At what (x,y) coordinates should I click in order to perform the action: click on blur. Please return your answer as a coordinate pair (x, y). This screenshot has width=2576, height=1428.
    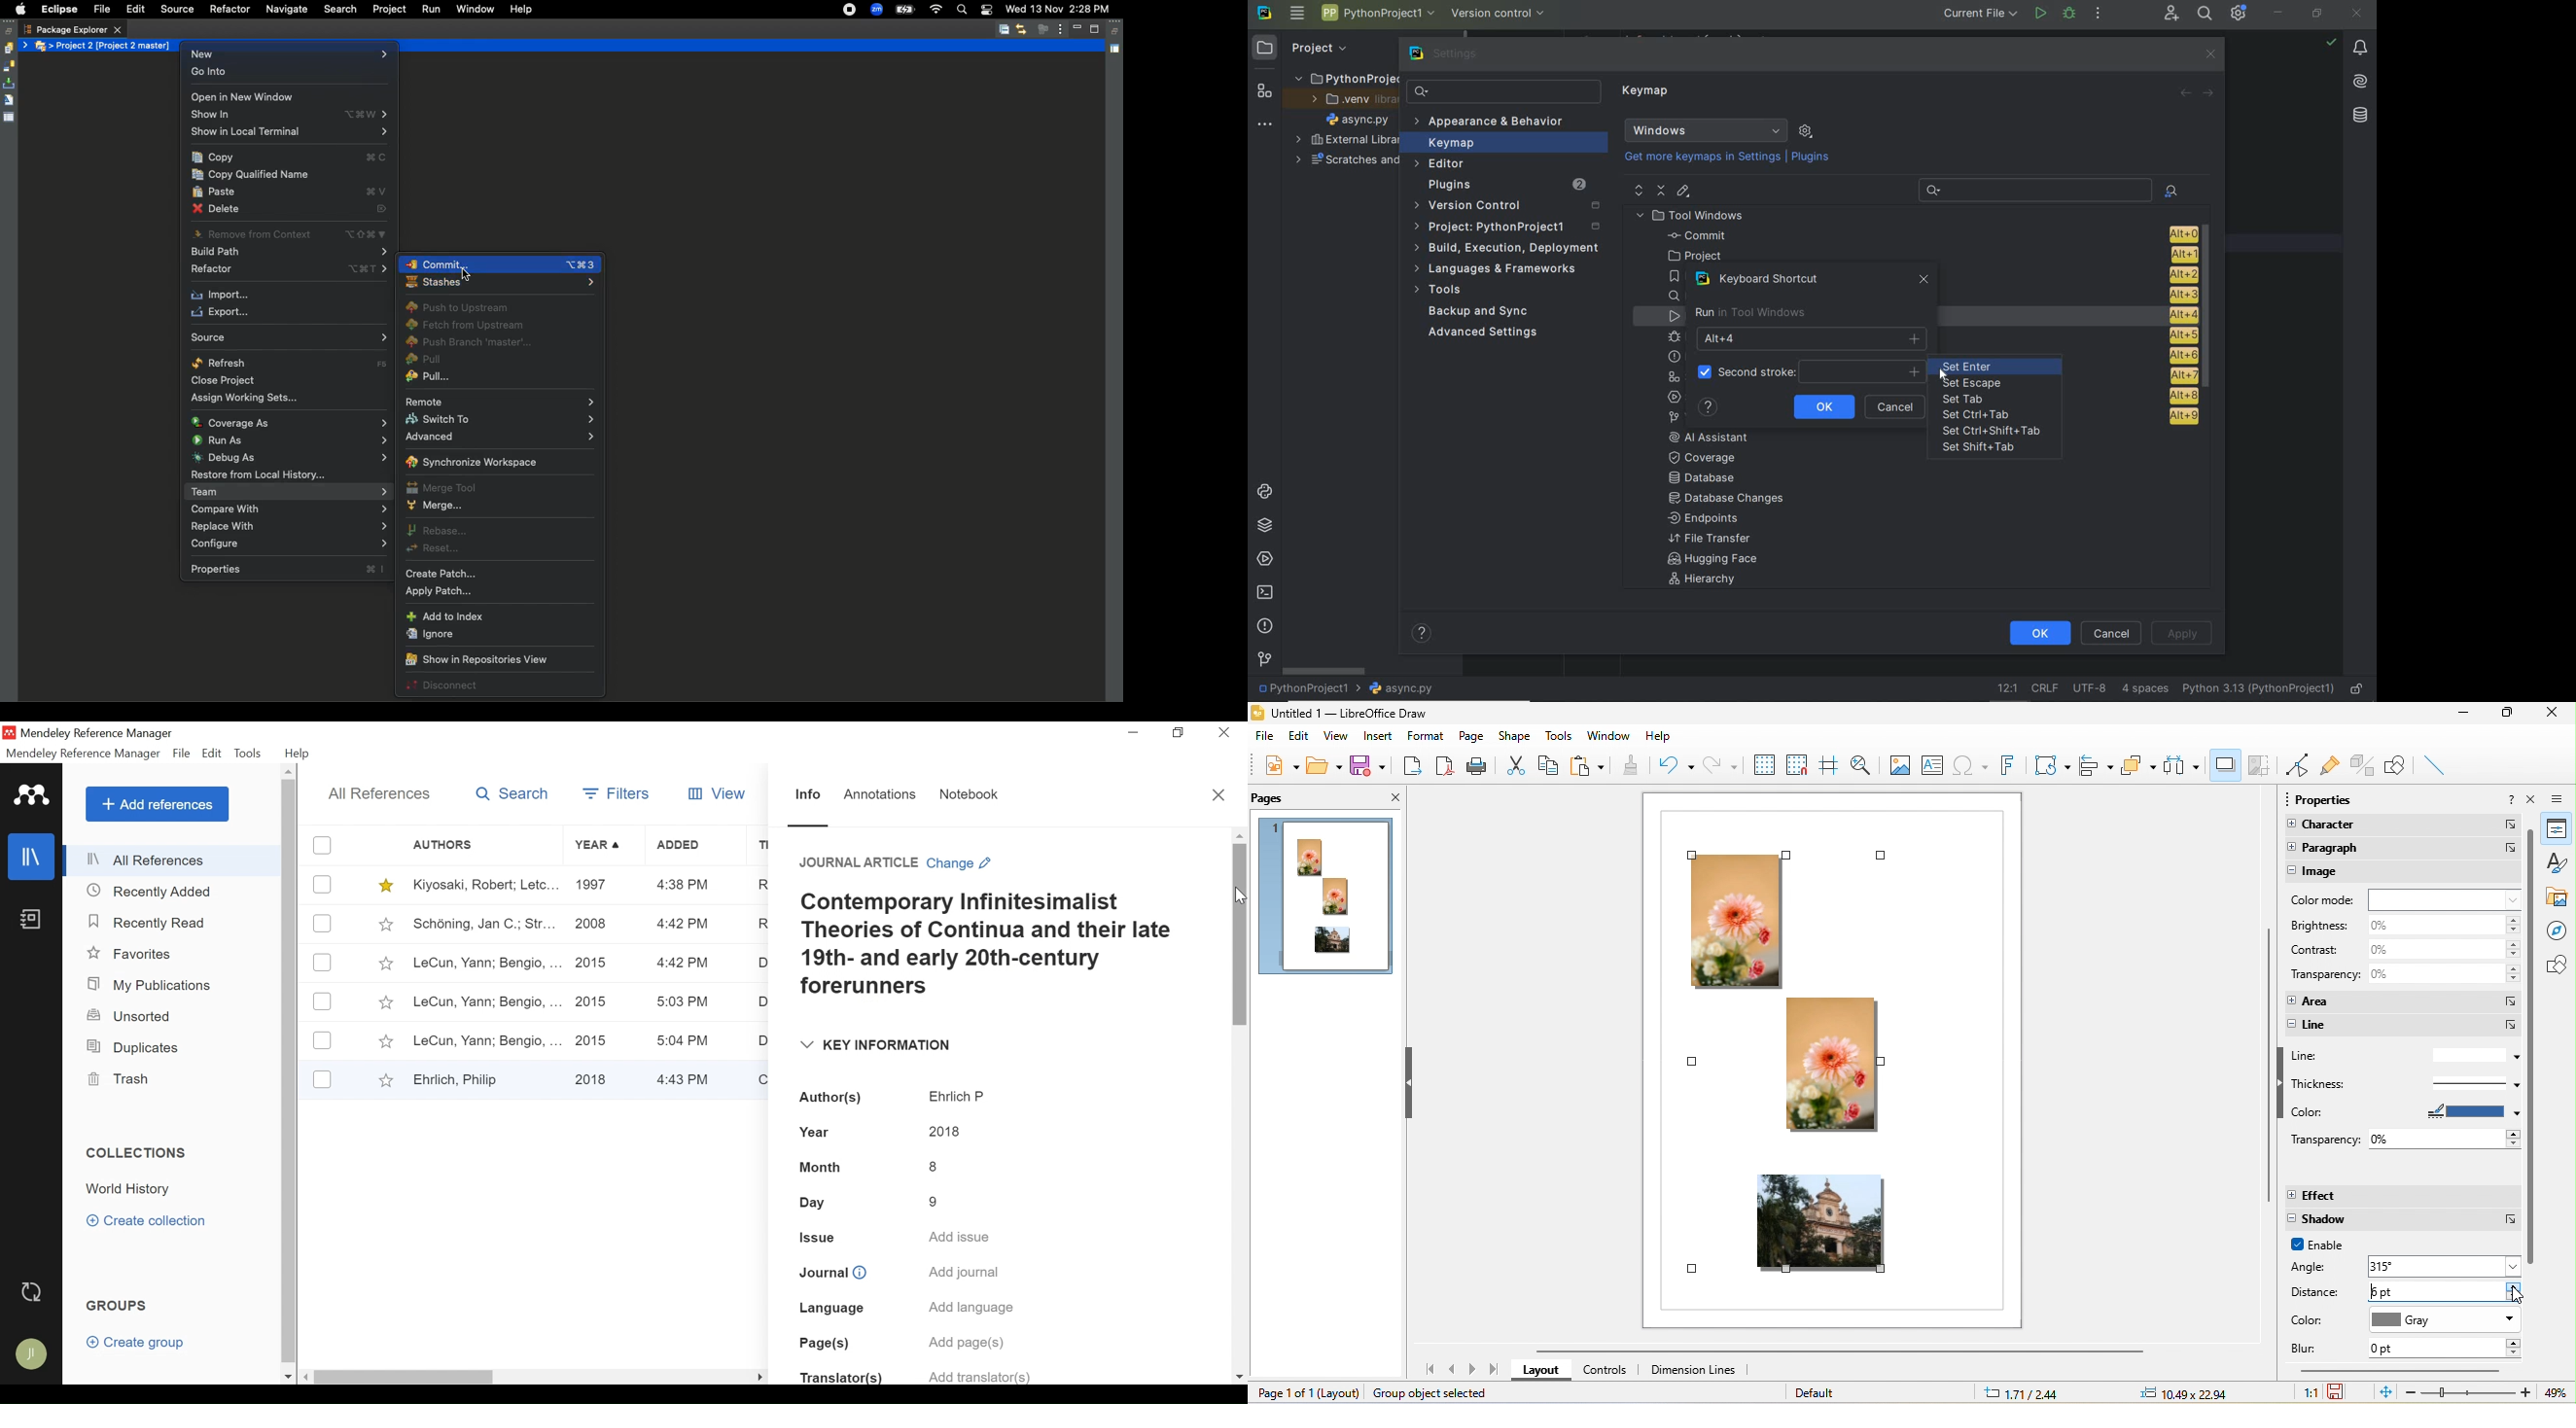
    Looking at the image, I should click on (2311, 1349).